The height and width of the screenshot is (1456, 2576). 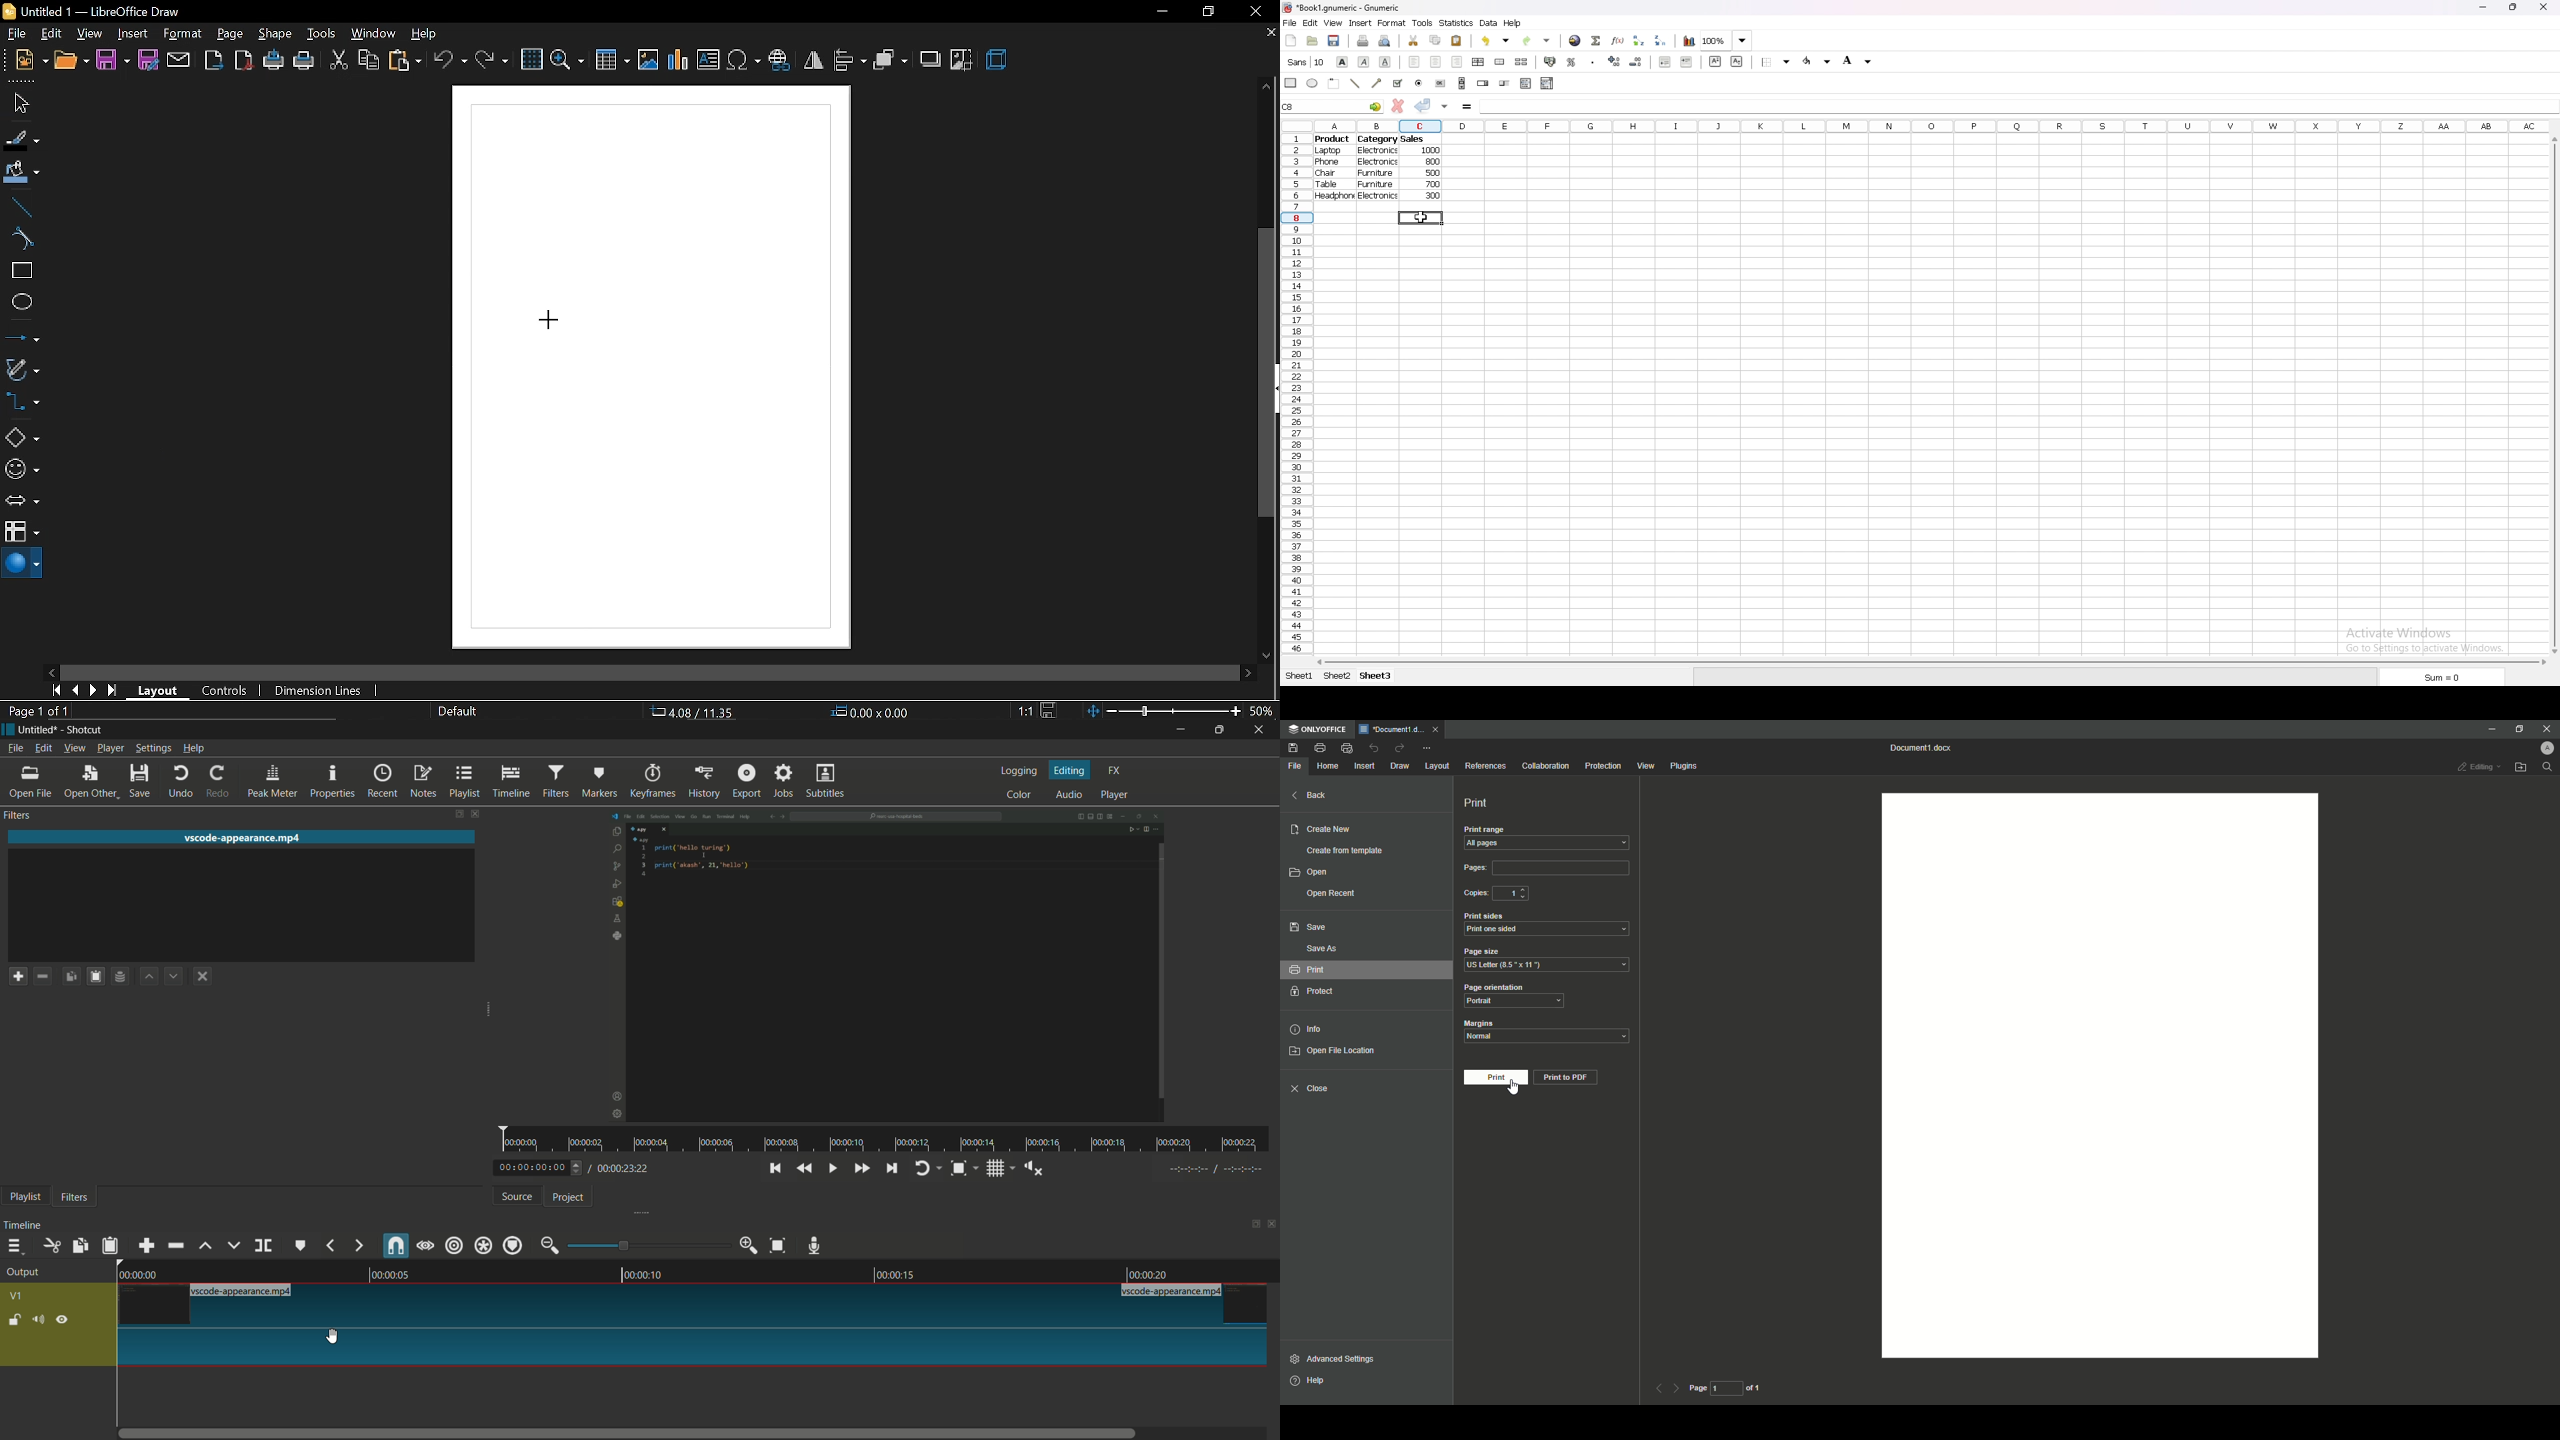 What do you see at coordinates (113, 61) in the screenshot?
I see `save` at bounding box center [113, 61].